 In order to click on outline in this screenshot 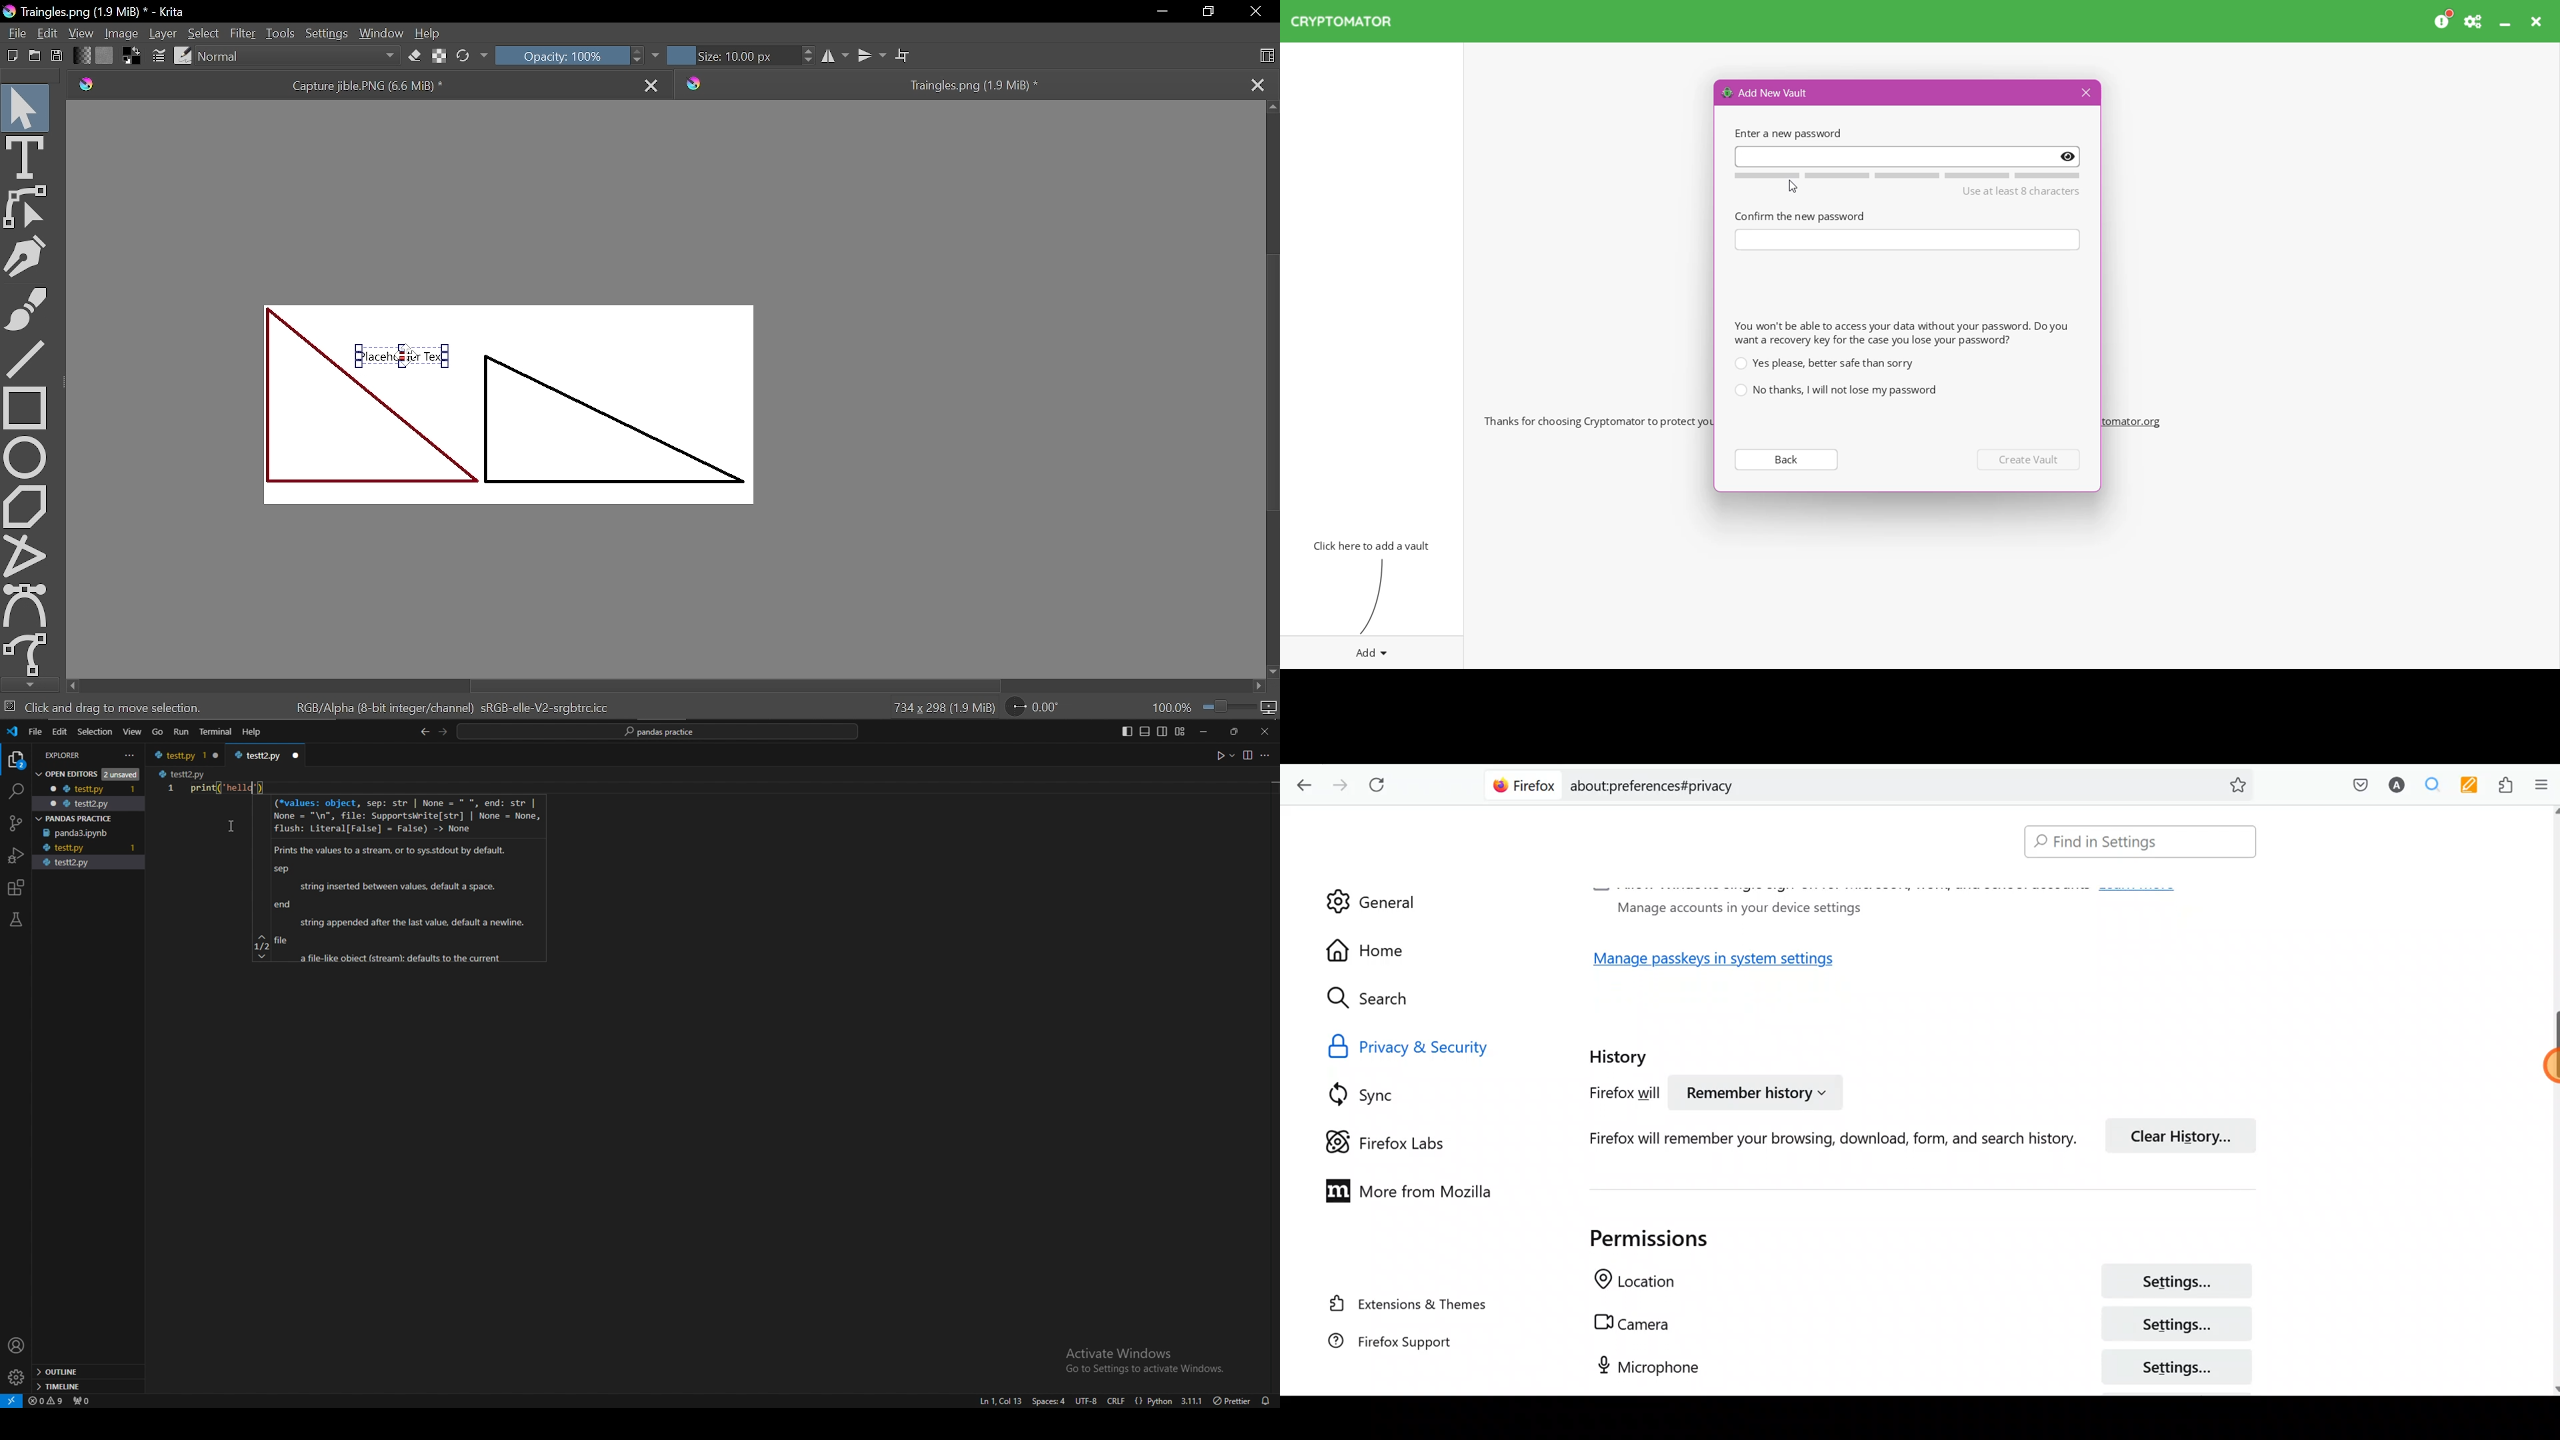, I will do `click(85, 1372)`.